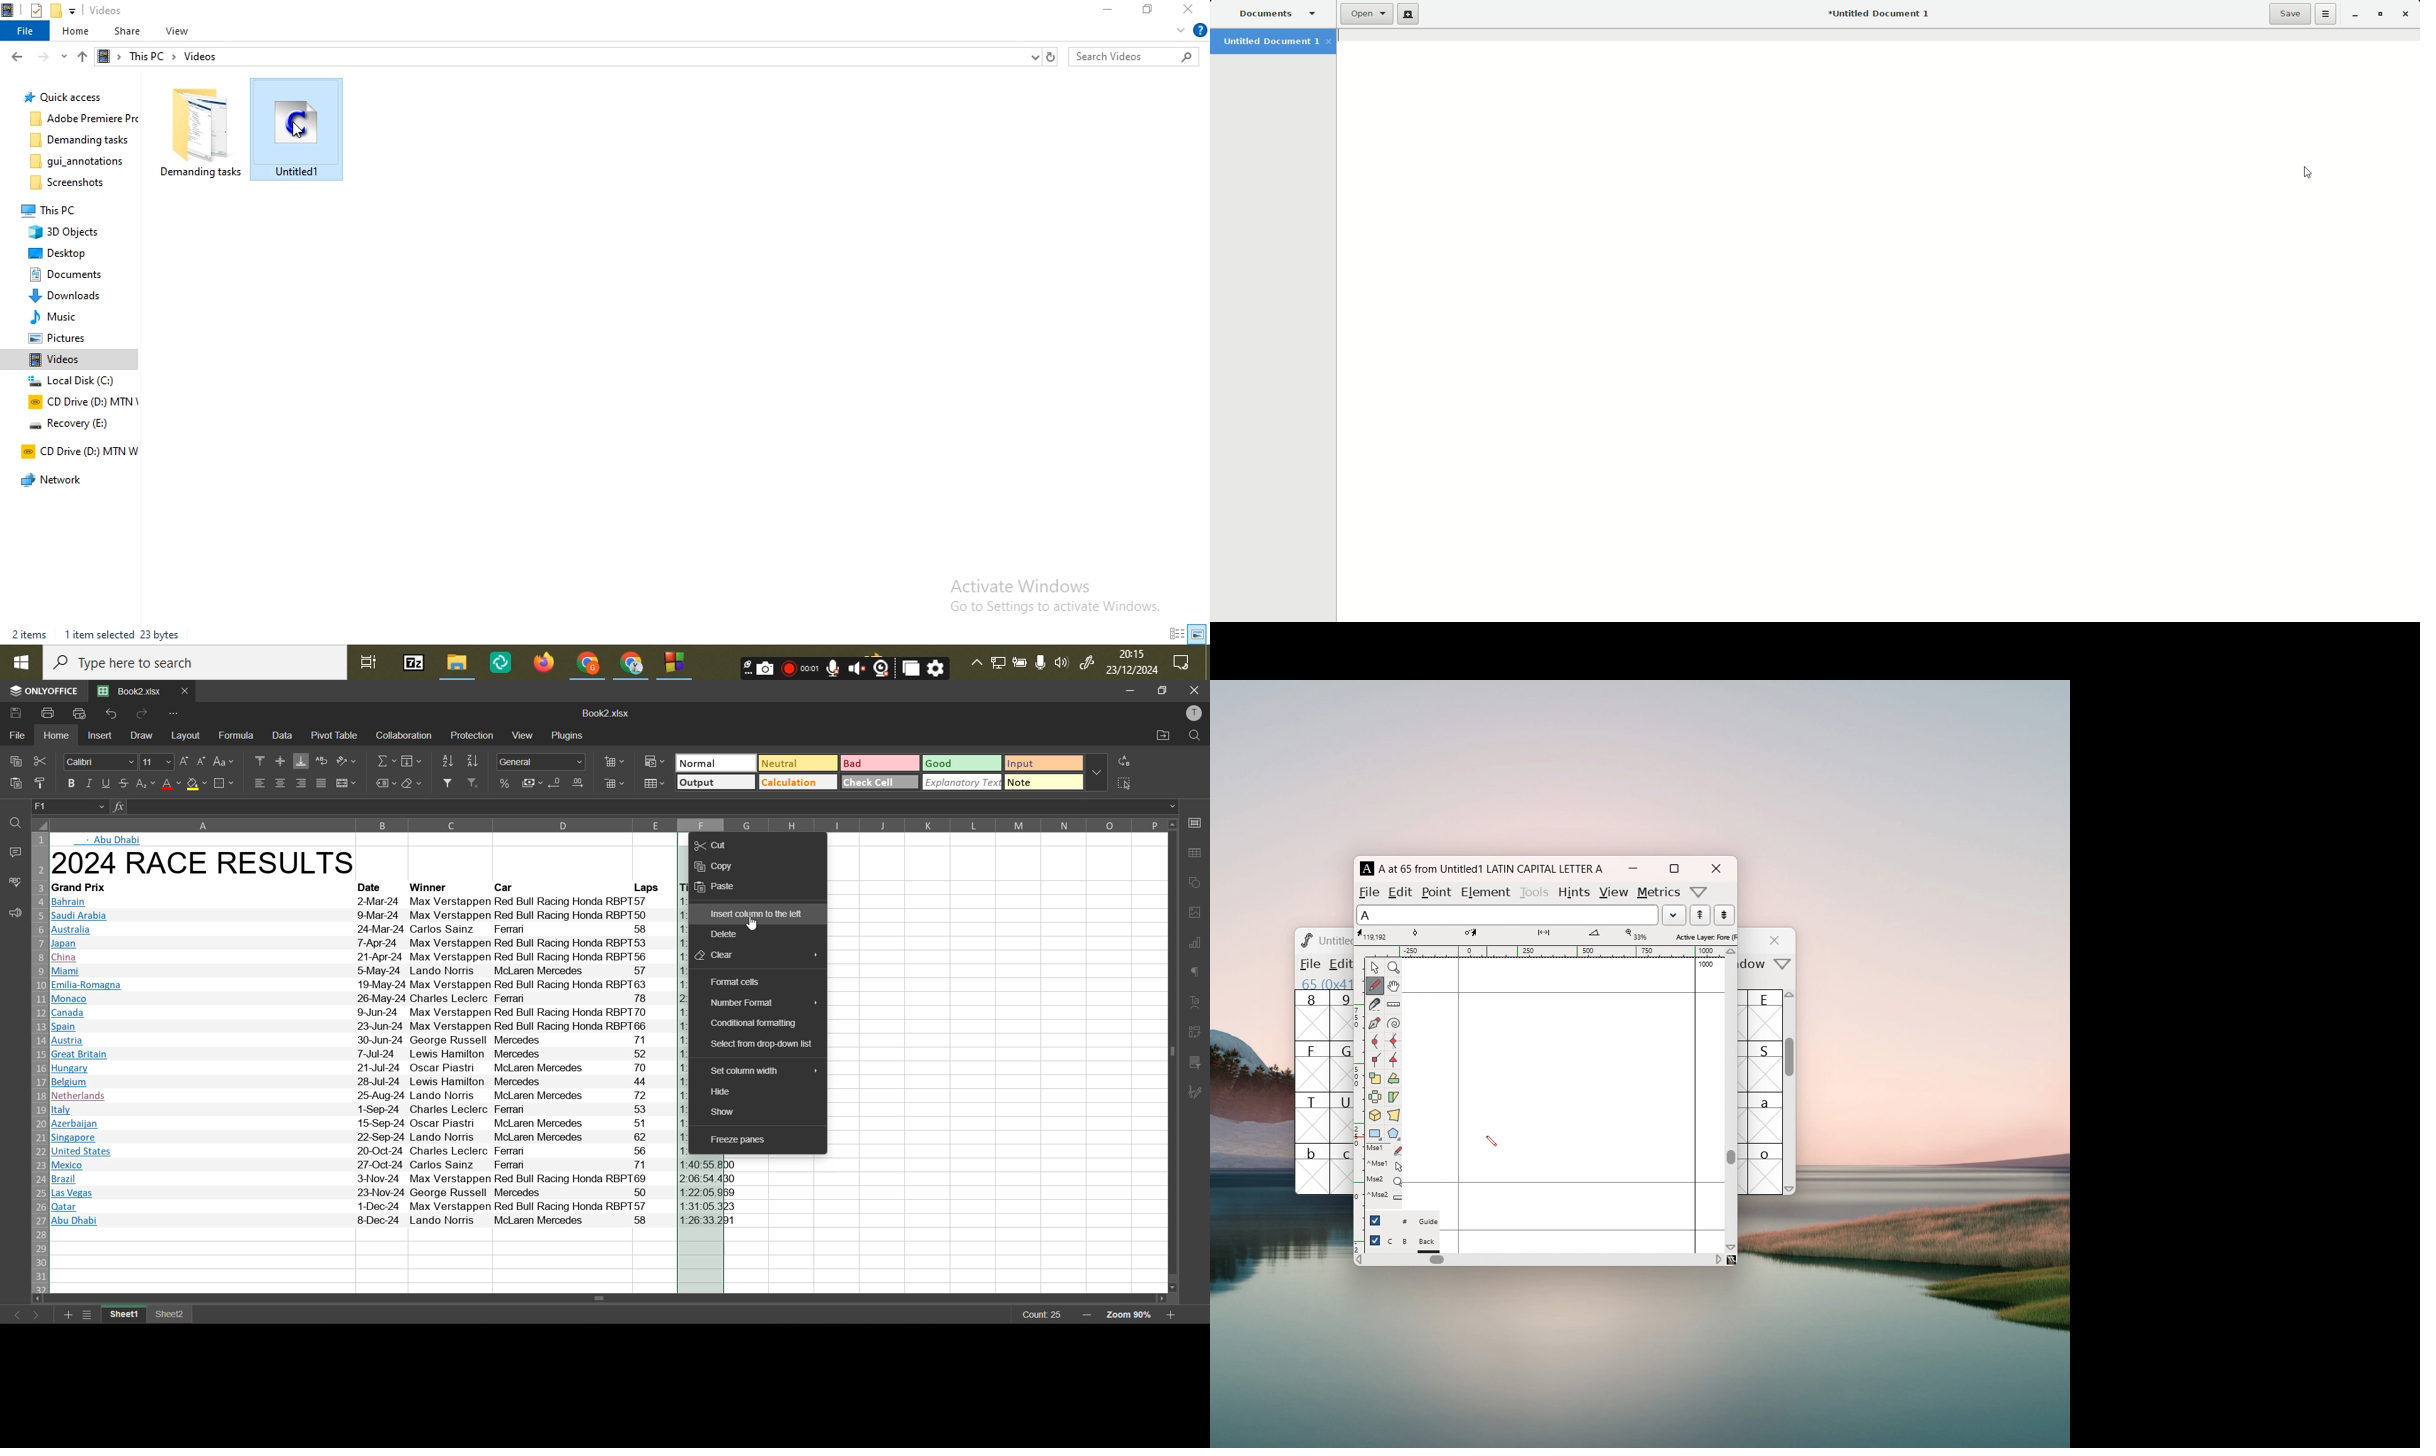  What do you see at coordinates (714, 844) in the screenshot?
I see `cut` at bounding box center [714, 844].